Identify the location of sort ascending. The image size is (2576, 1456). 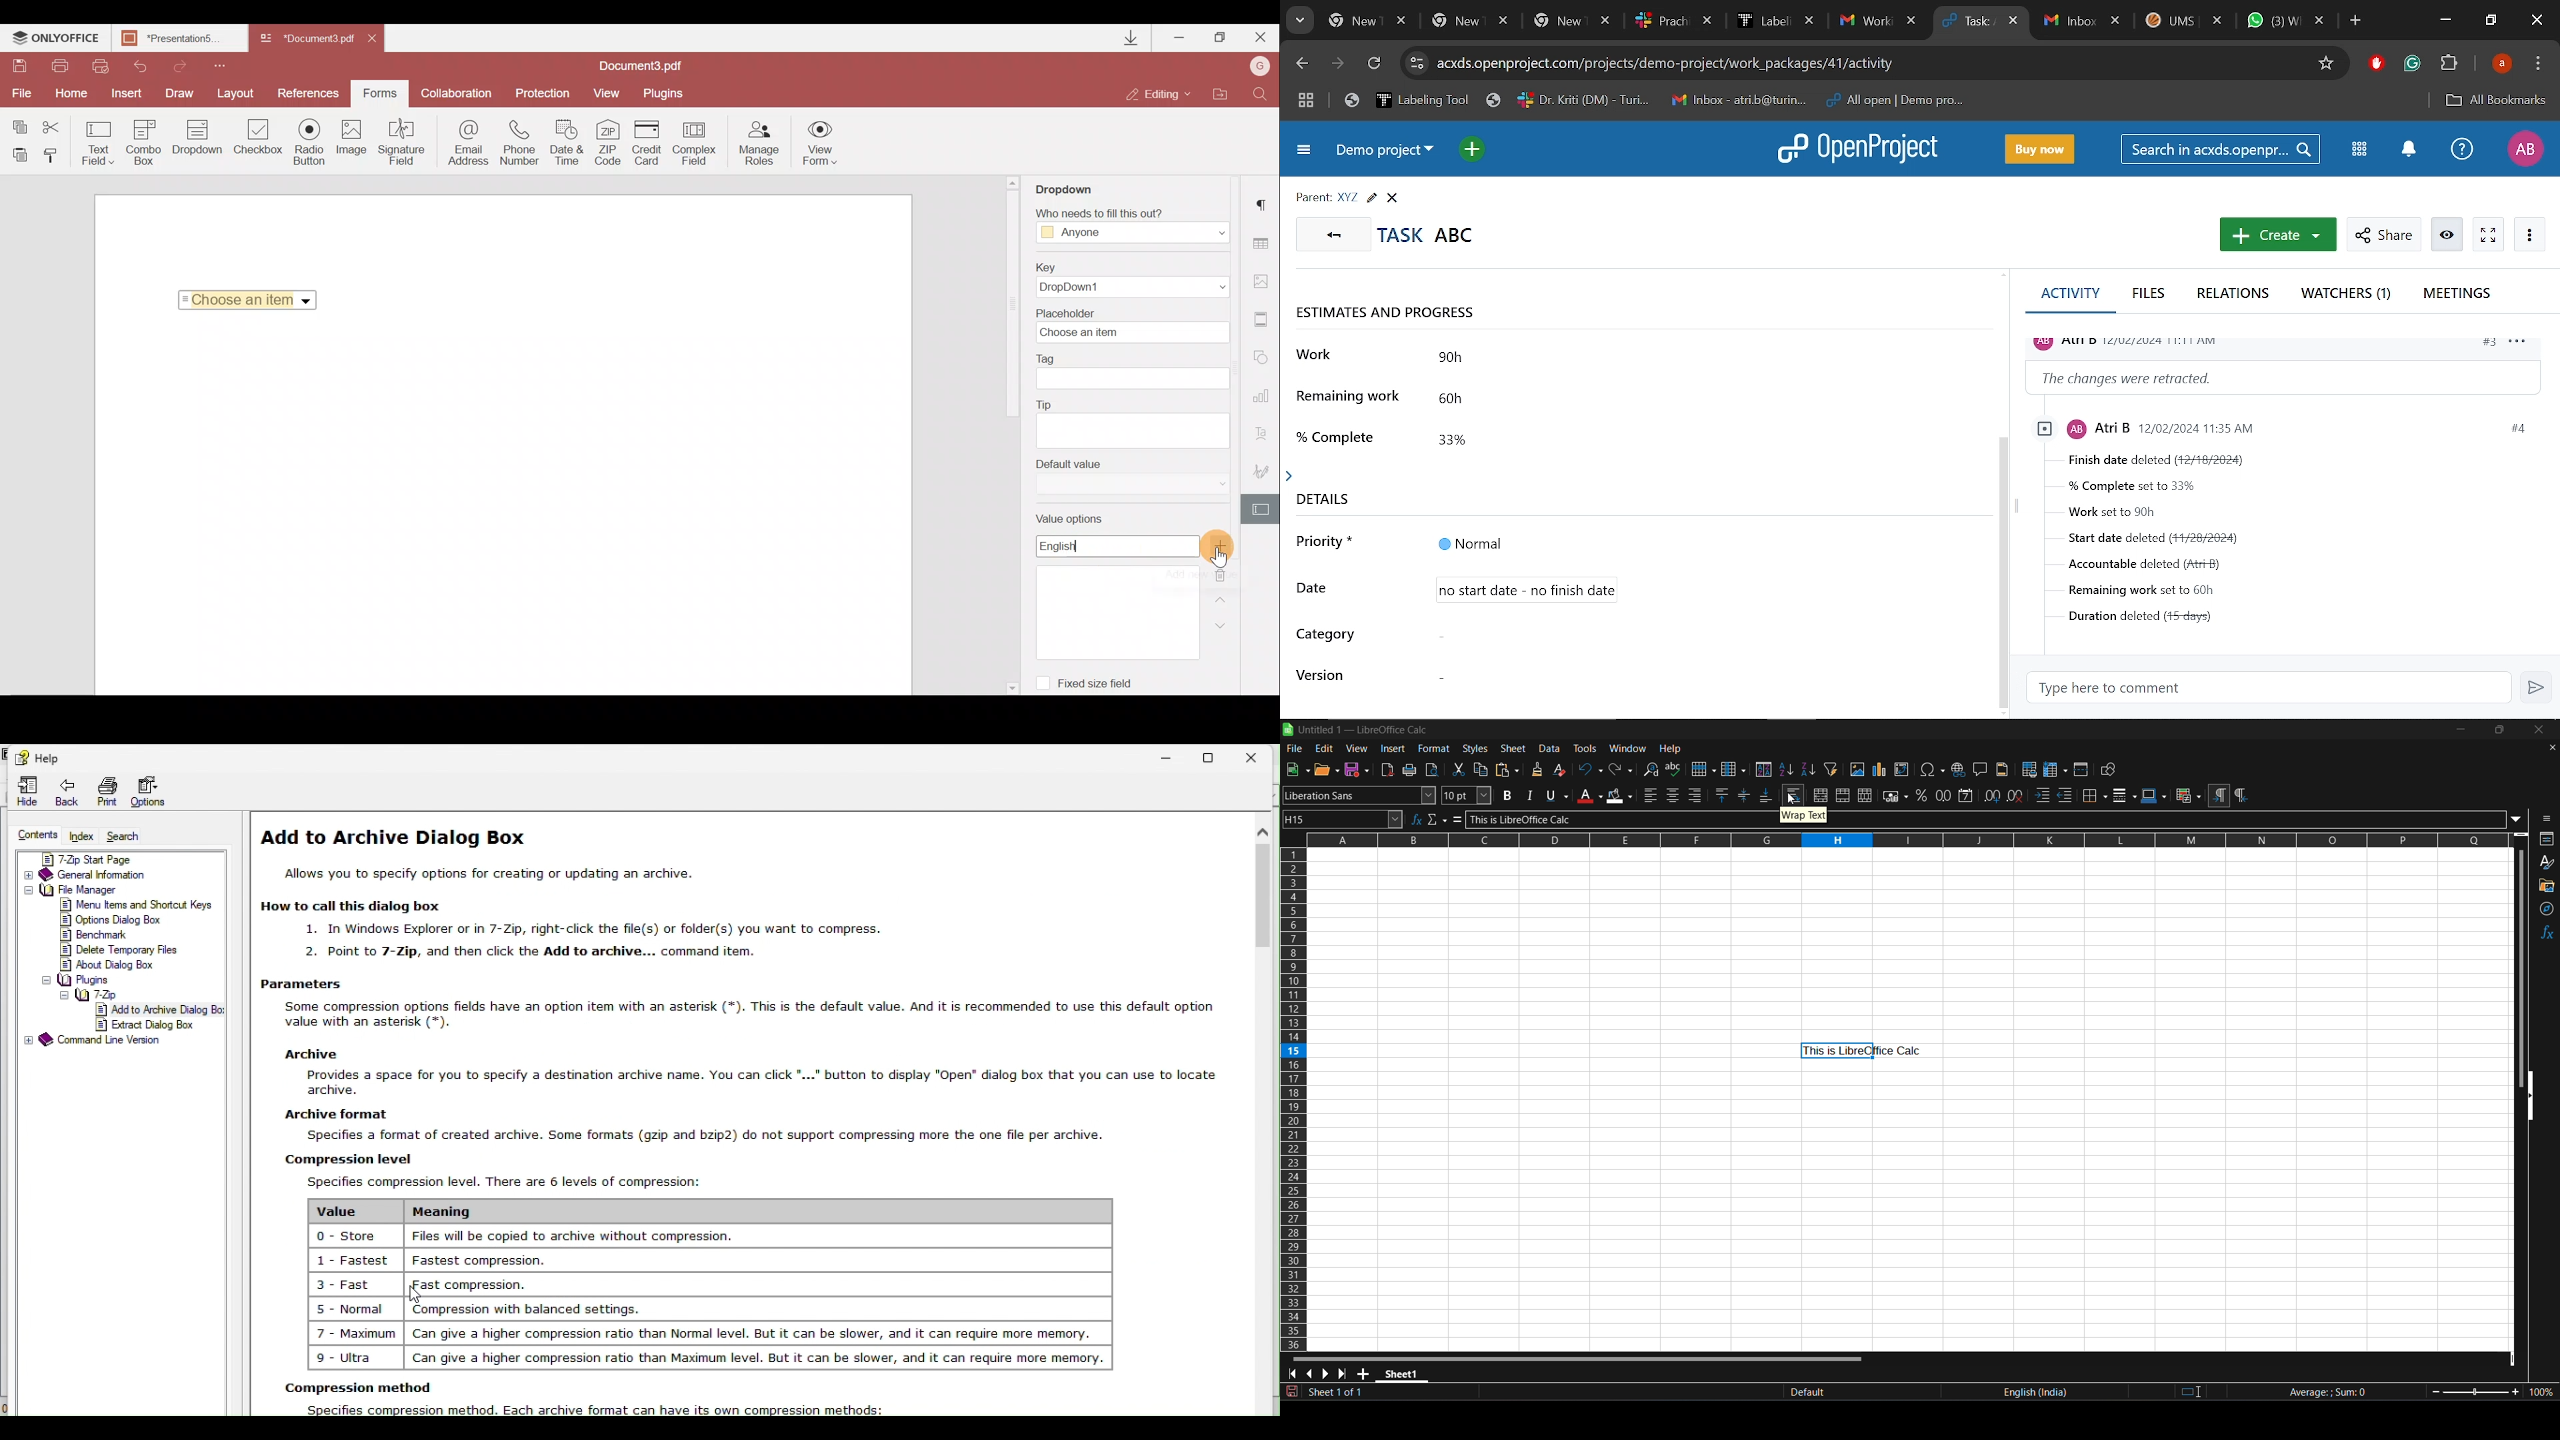
(1787, 768).